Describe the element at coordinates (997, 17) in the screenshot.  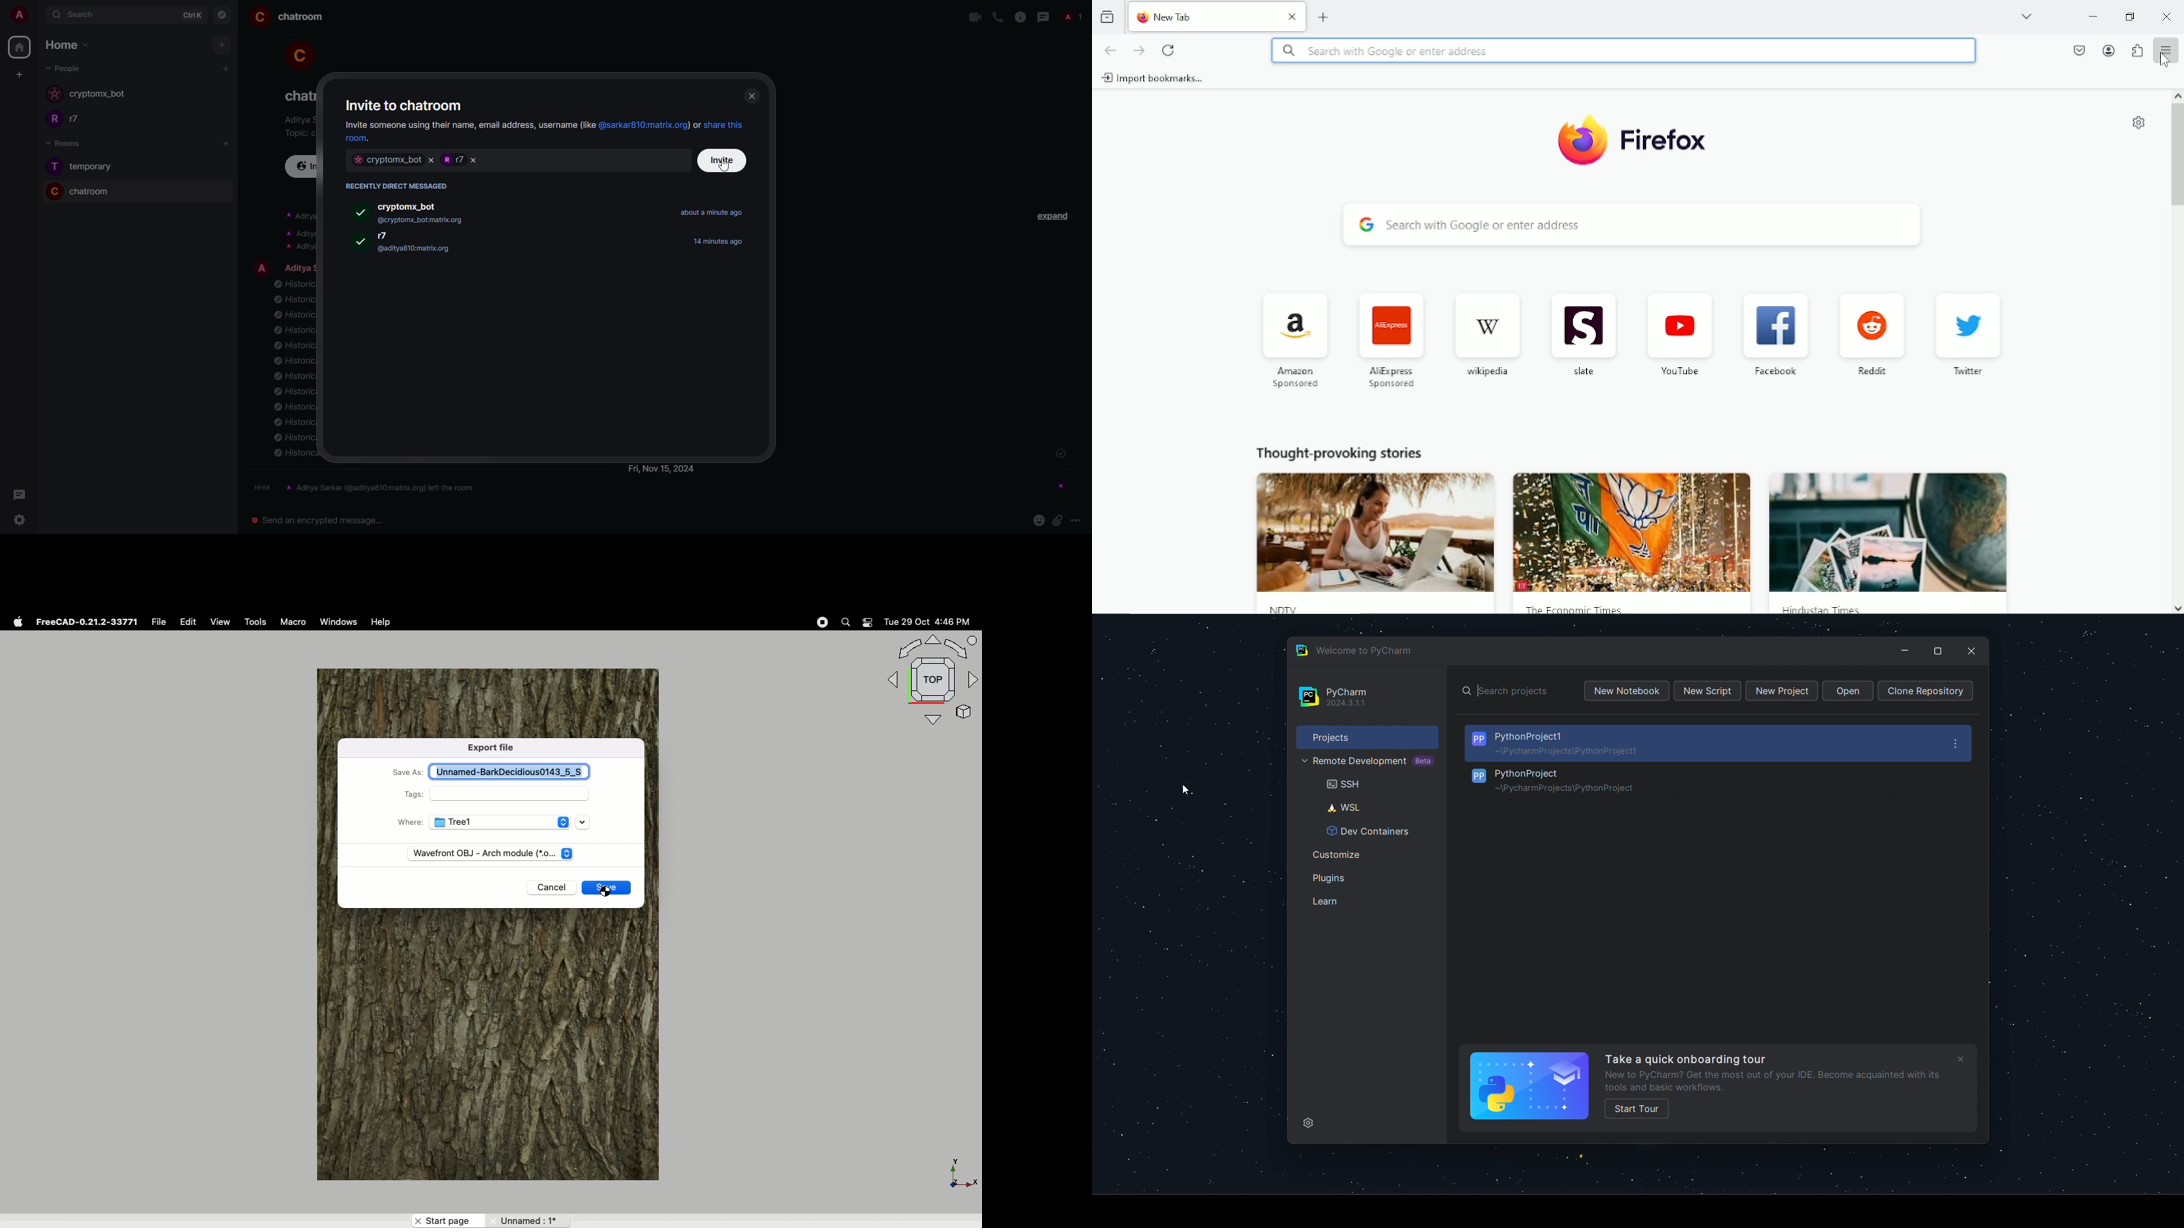
I see `voice call` at that location.